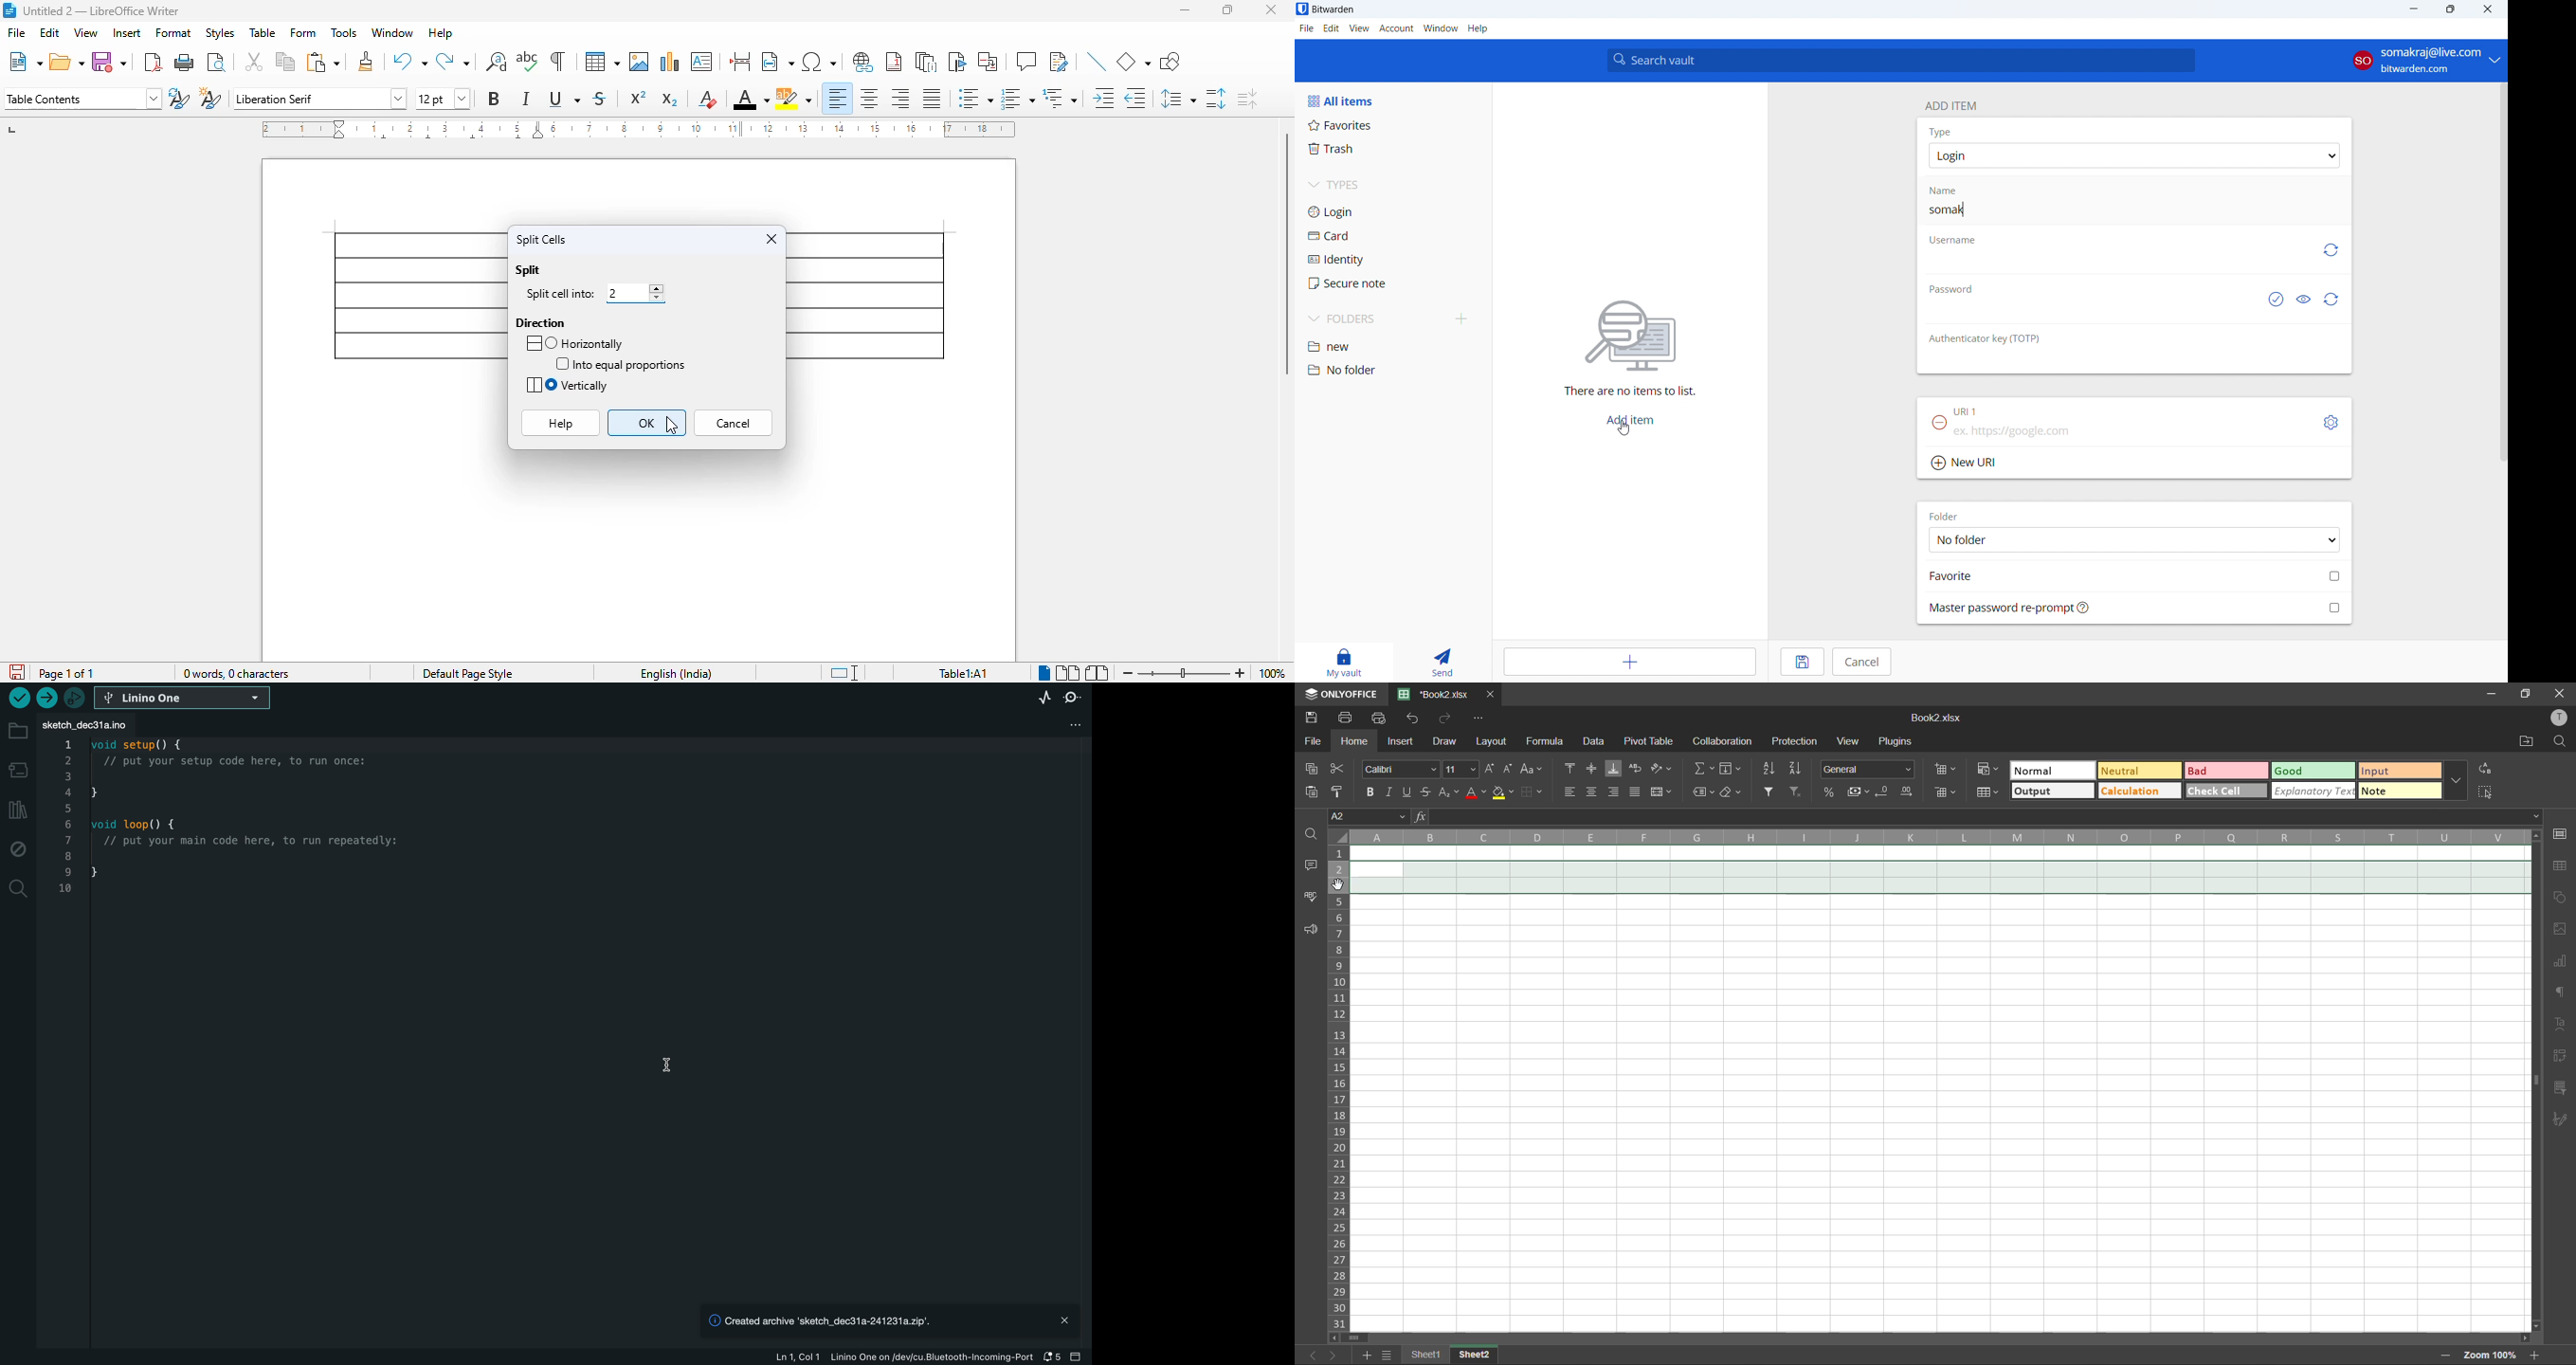 The image size is (2576, 1372). Describe the element at coordinates (1359, 28) in the screenshot. I see `view` at that location.